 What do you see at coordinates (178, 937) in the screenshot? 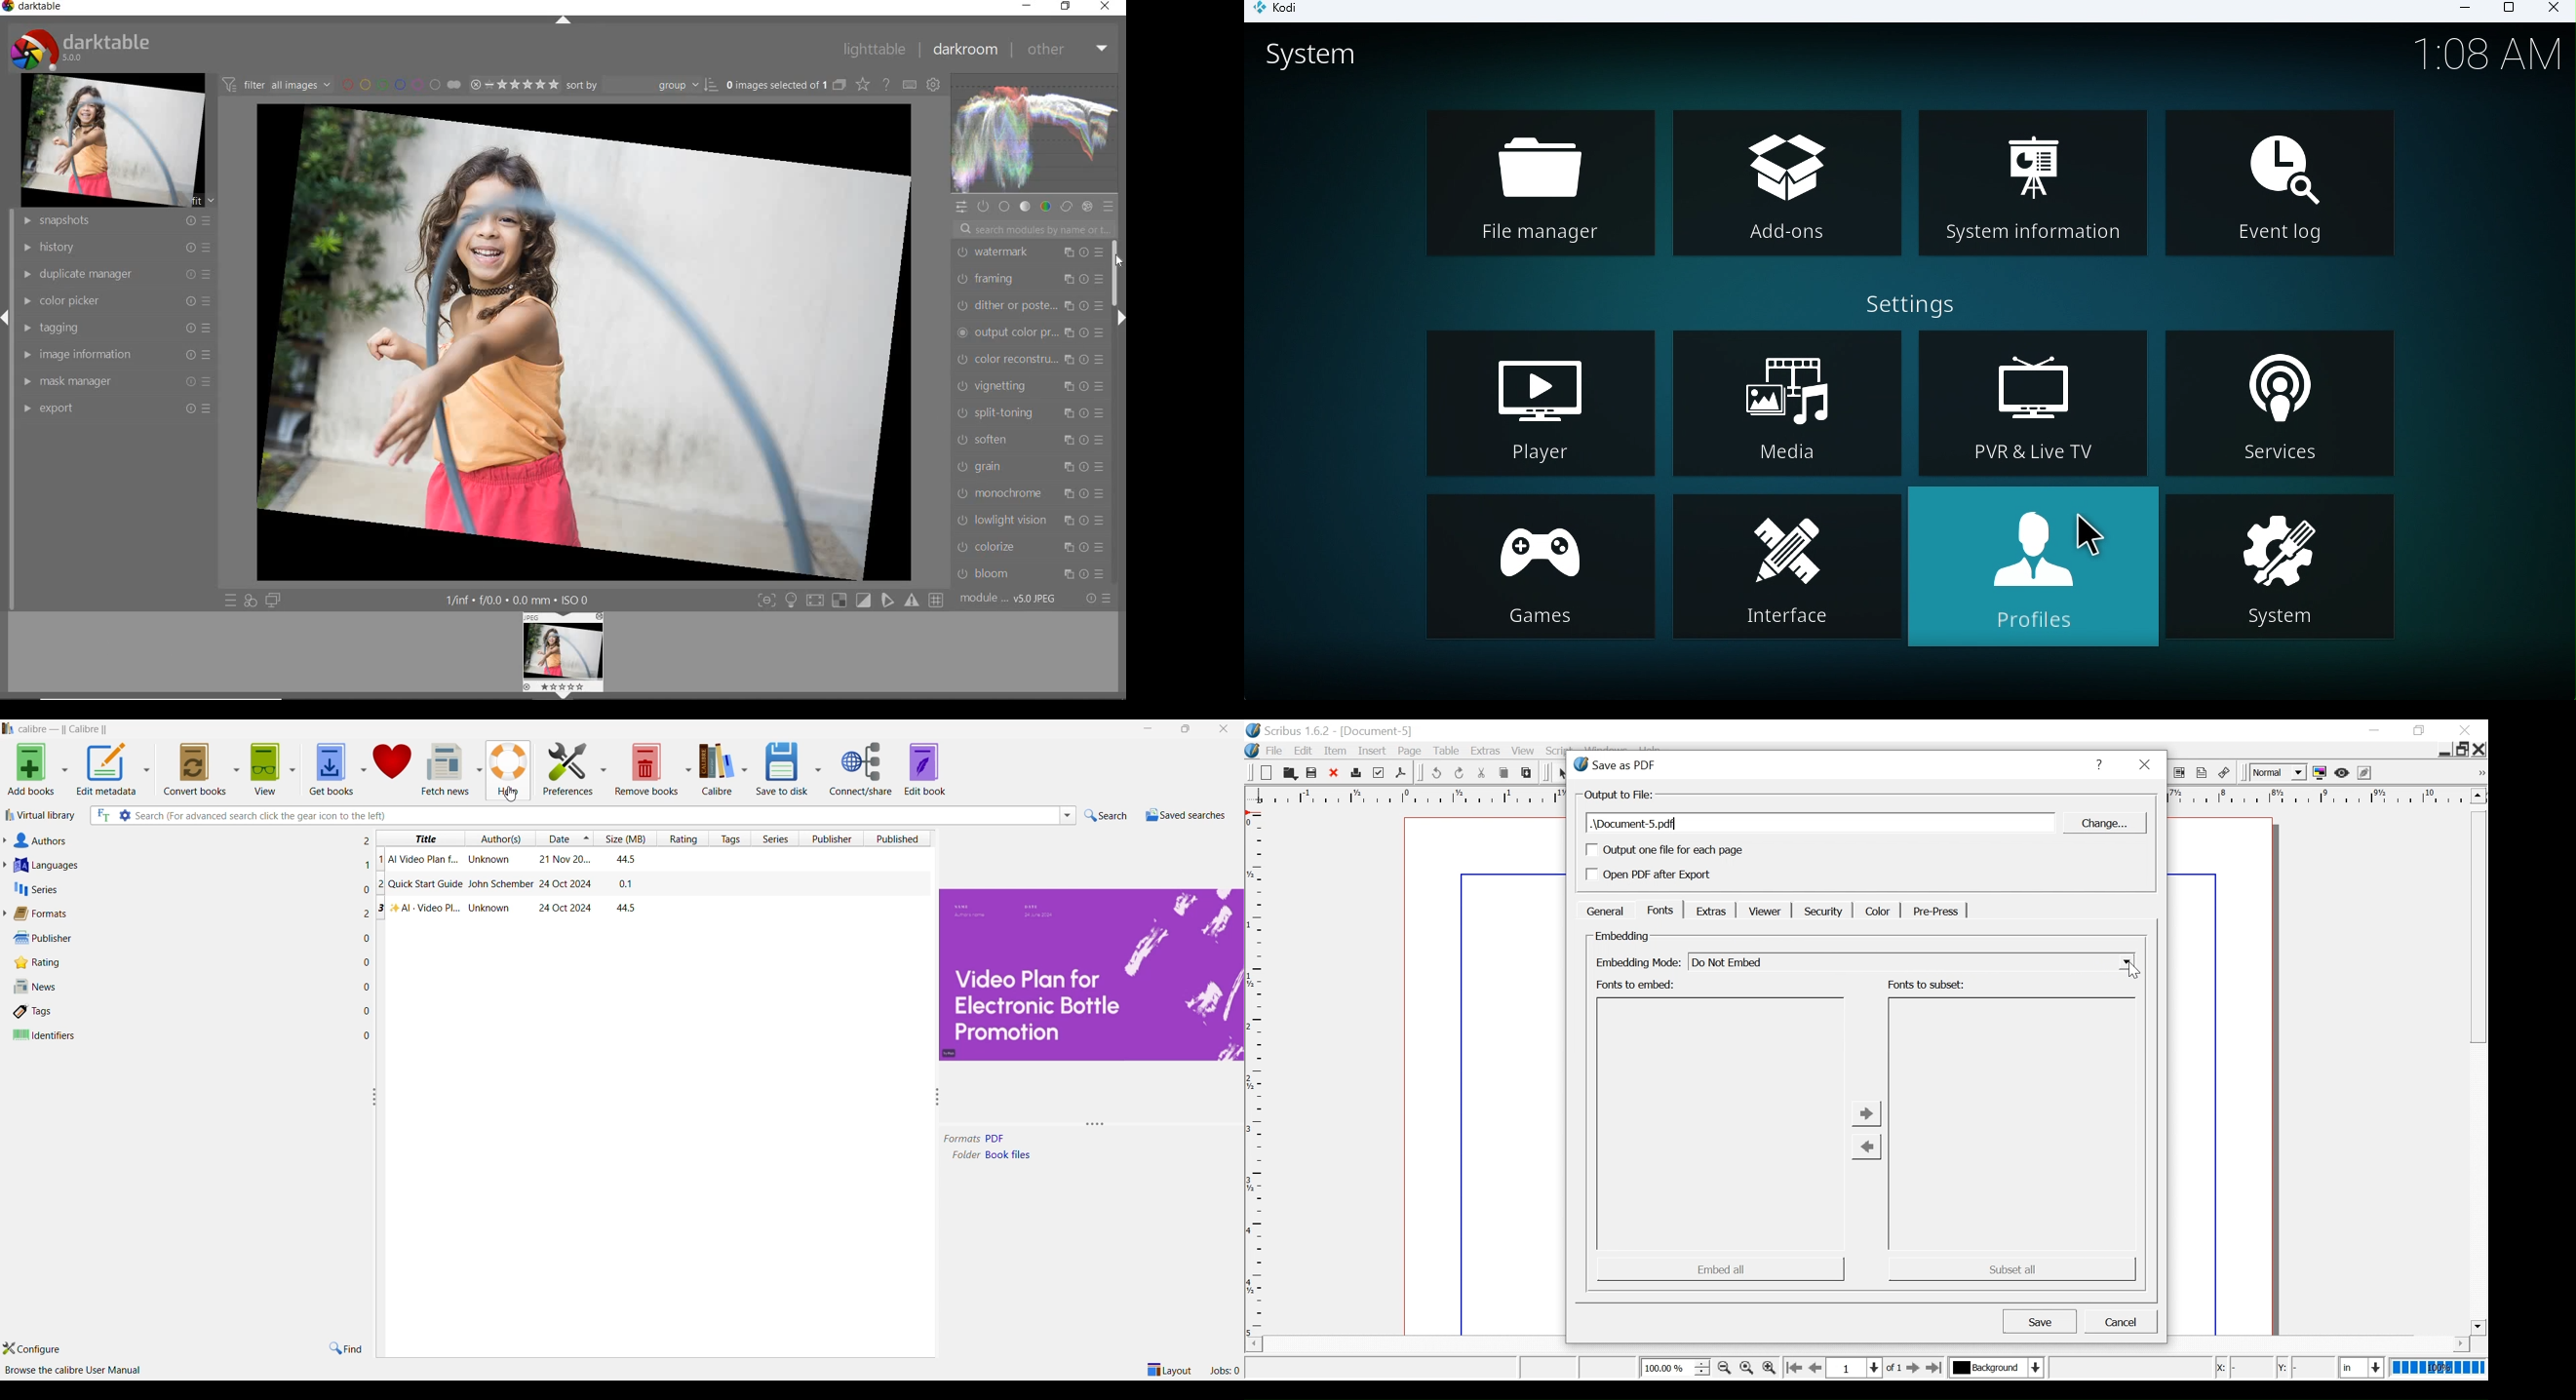
I see `Publisher` at bounding box center [178, 937].